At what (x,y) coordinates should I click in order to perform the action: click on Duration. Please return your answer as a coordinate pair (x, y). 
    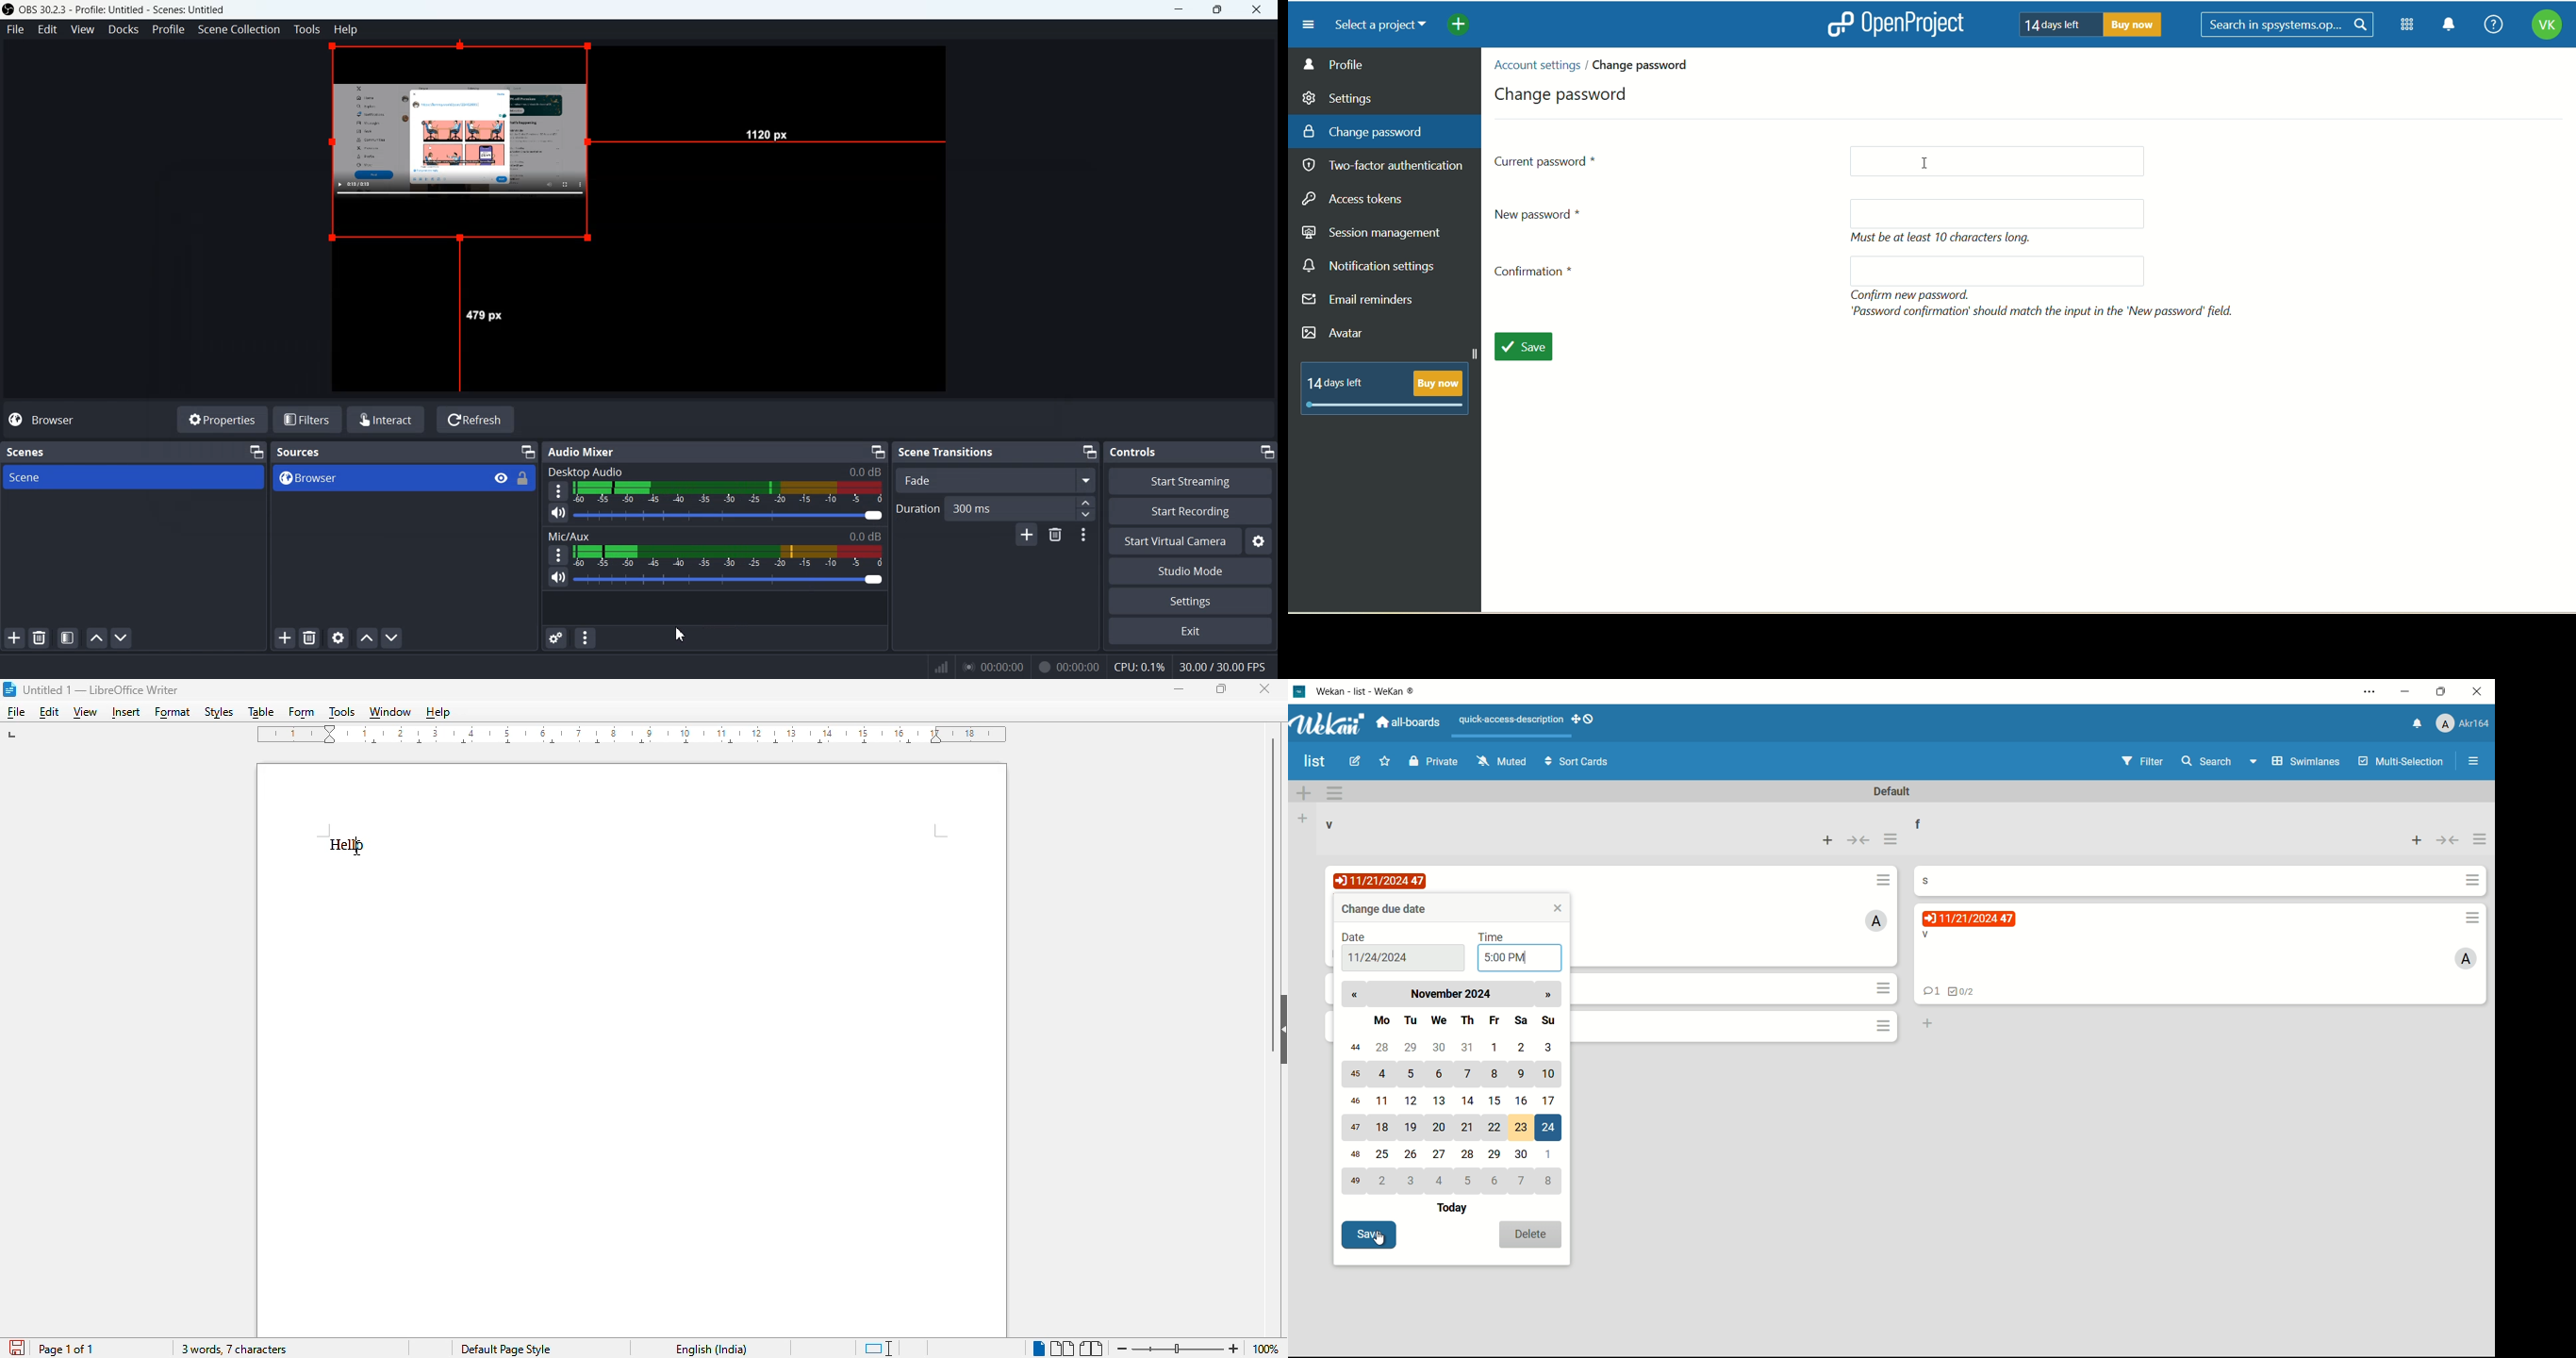
    Looking at the image, I should click on (917, 508).